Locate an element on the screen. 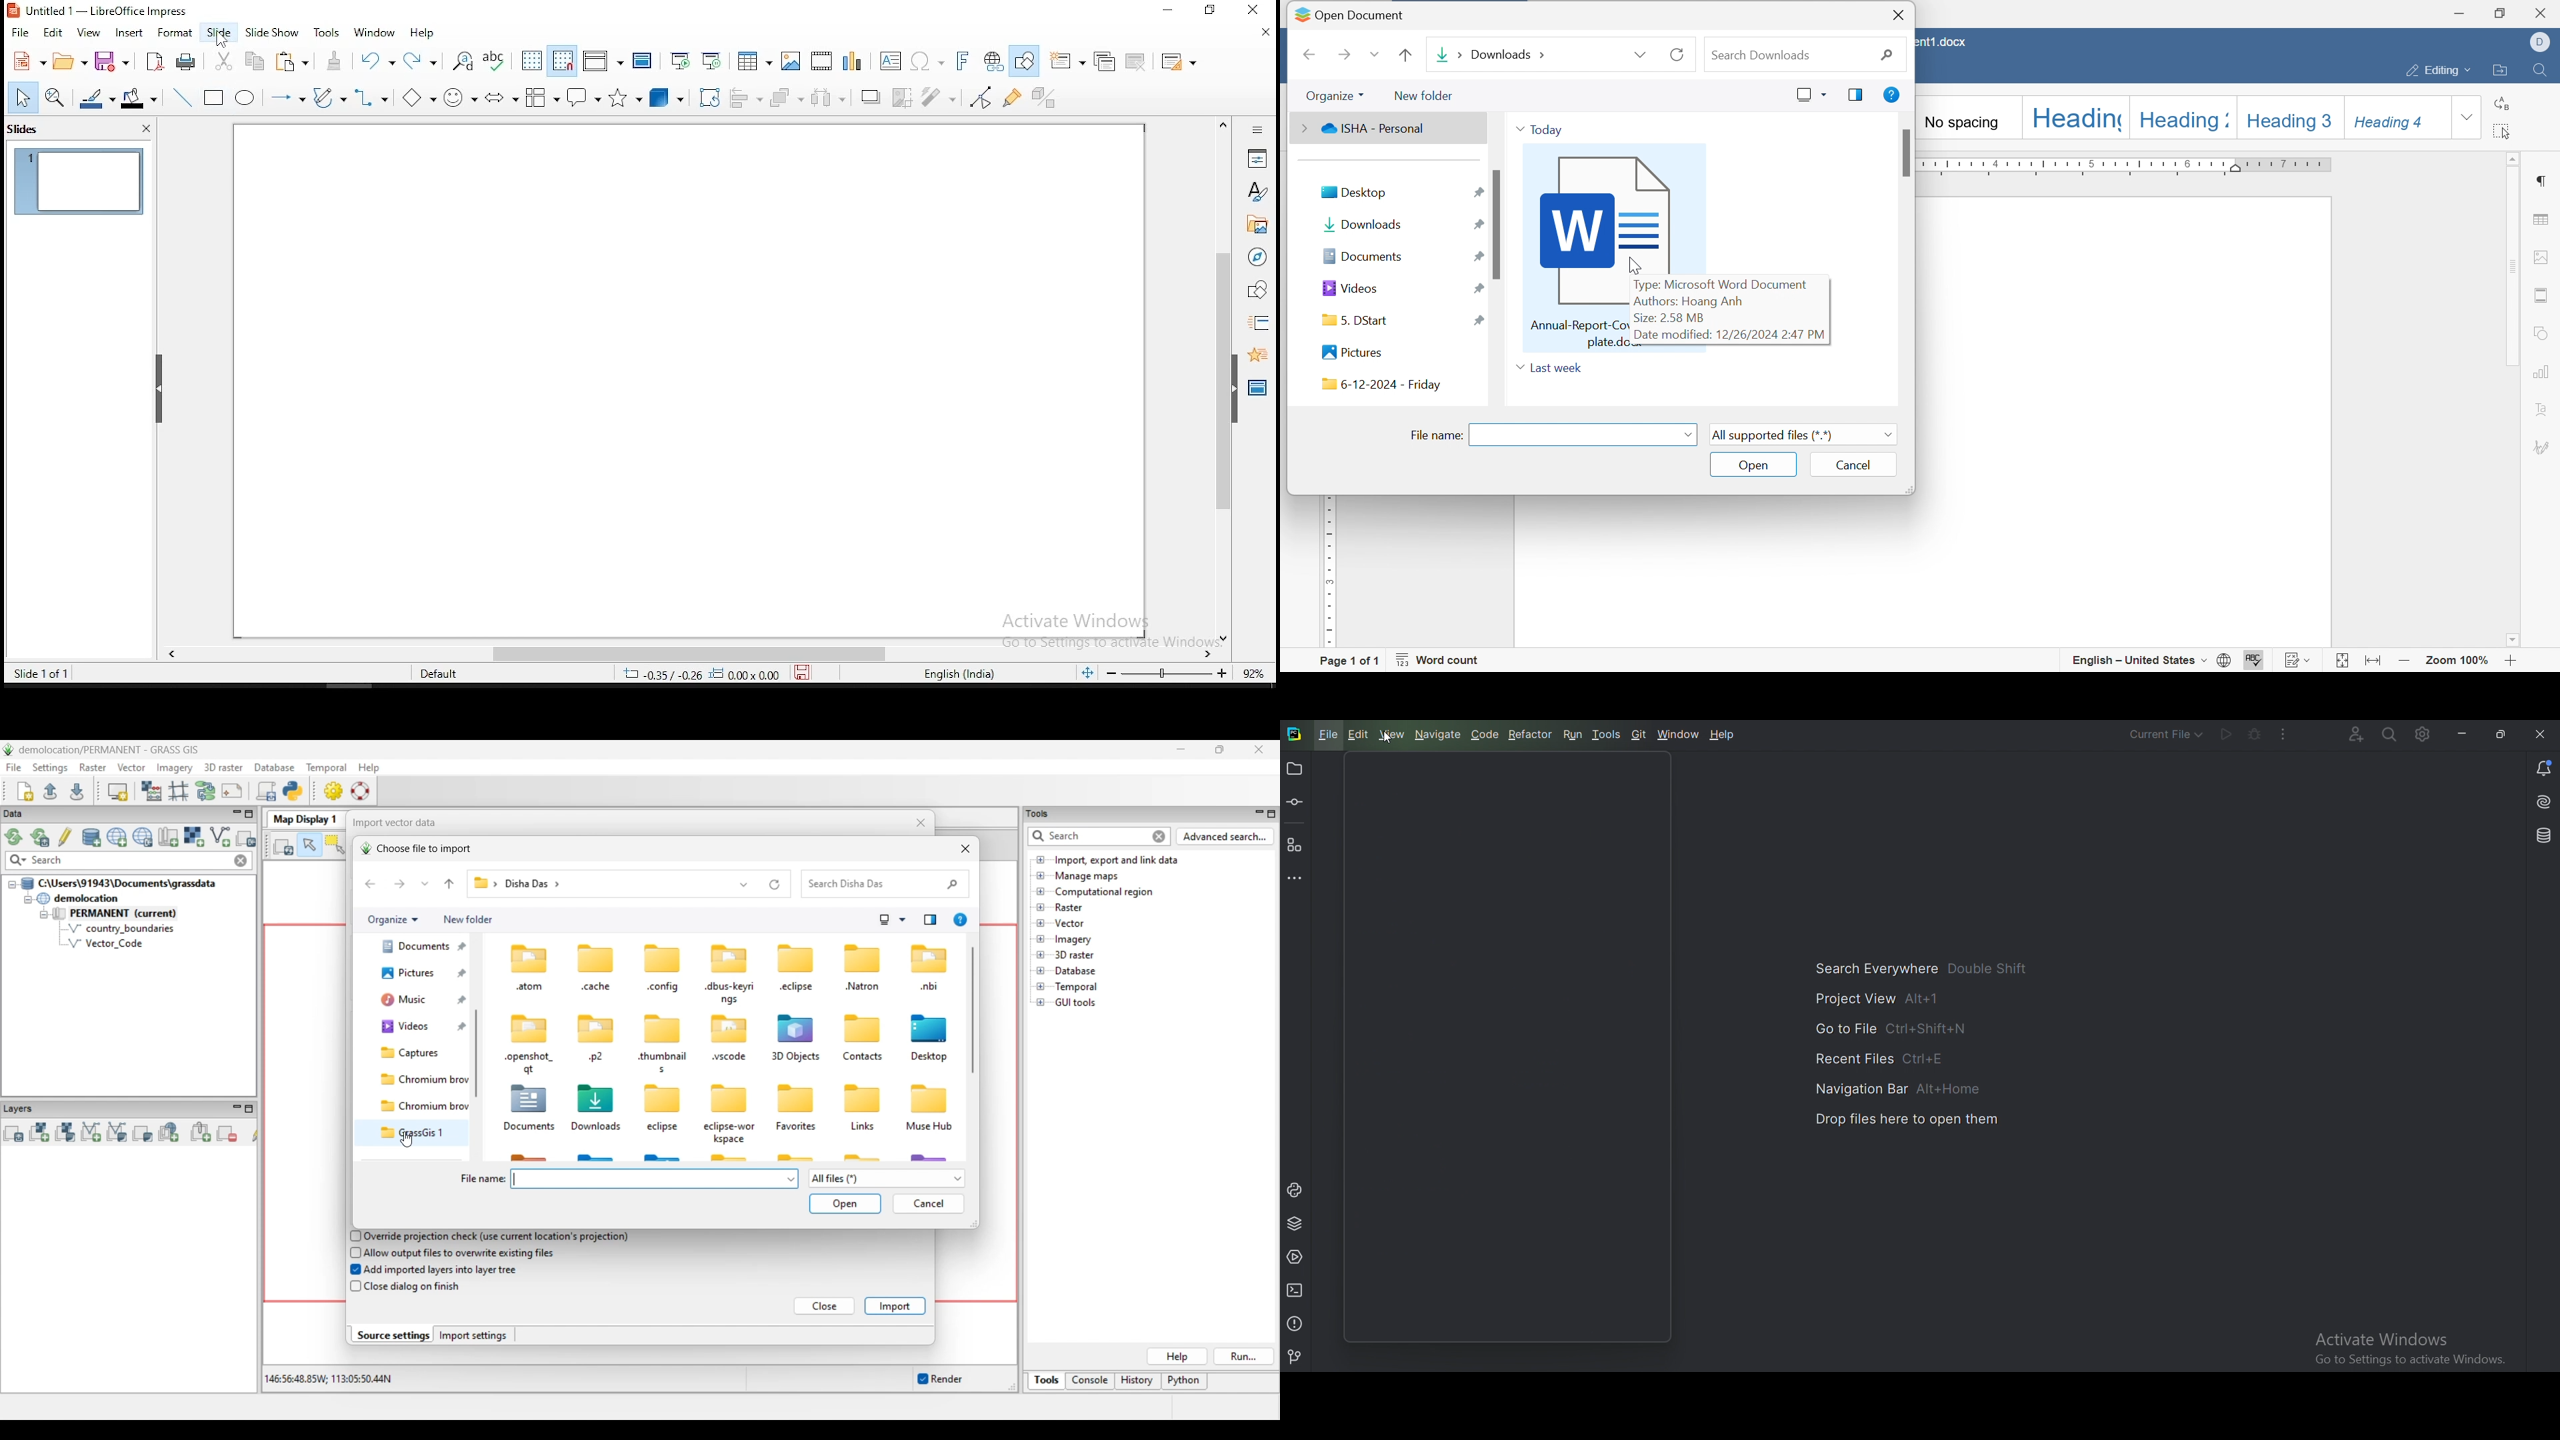  show preview pane is located at coordinates (1857, 95).